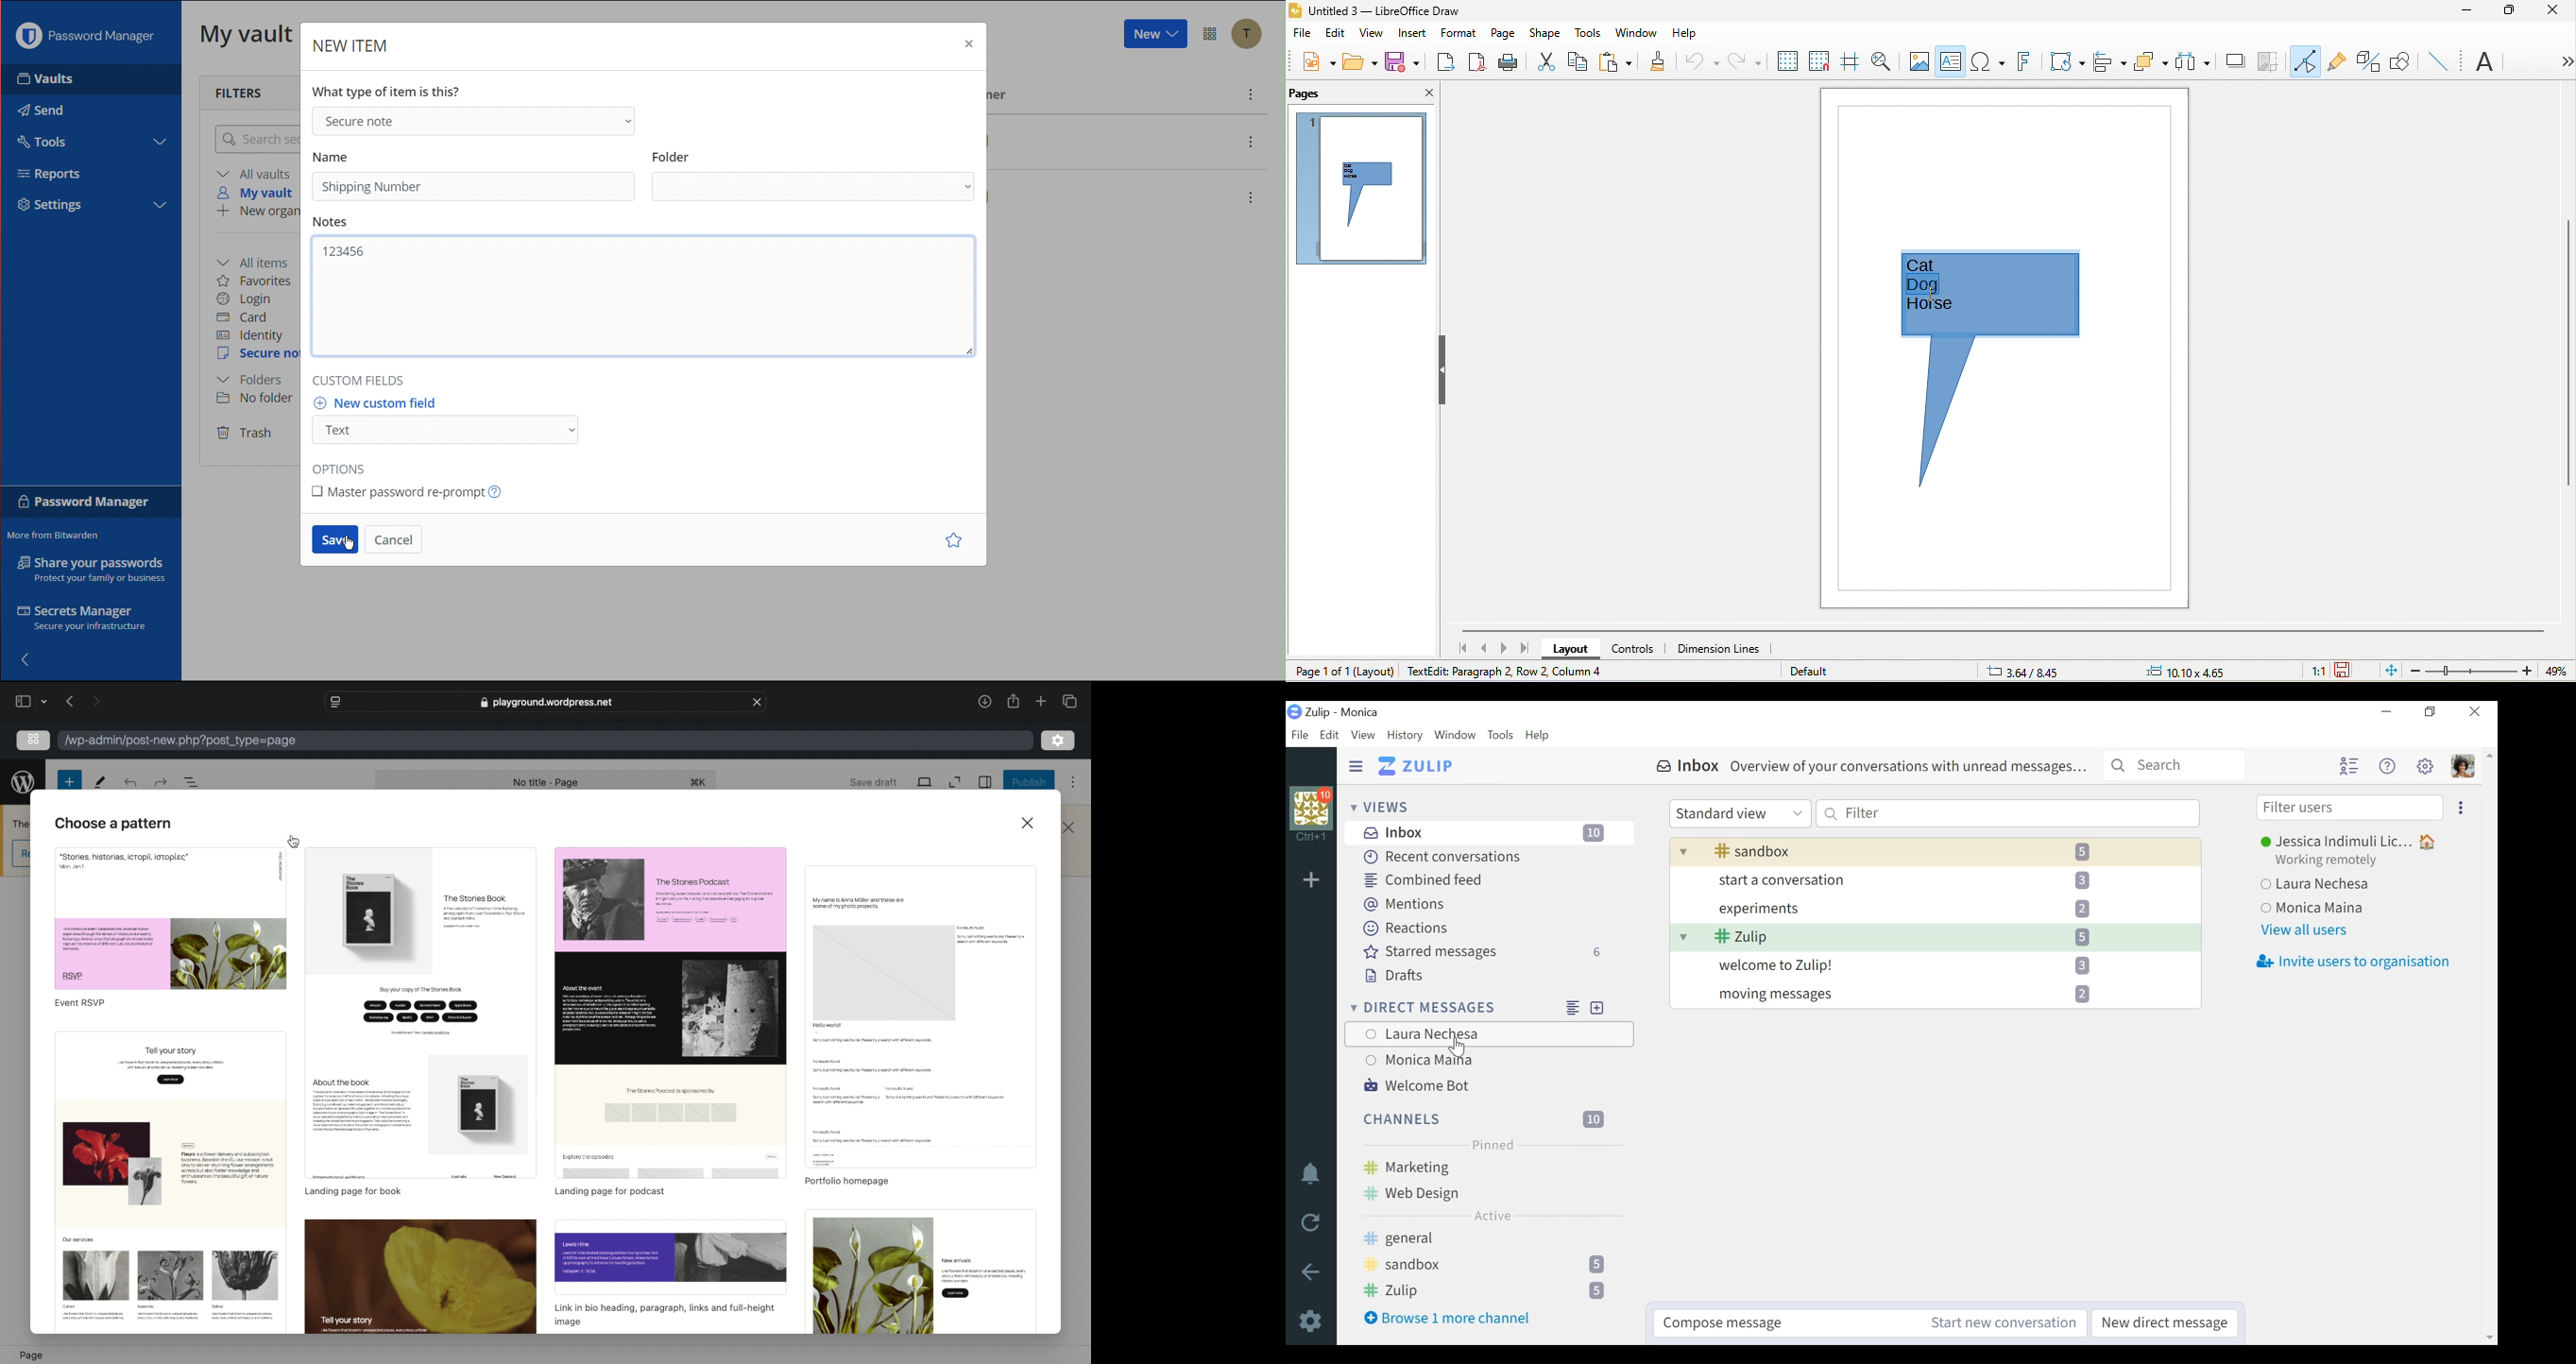 The image size is (2576, 1372). Describe the element at coordinates (1058, 741) in the screenshot. I see `settings` at that location.